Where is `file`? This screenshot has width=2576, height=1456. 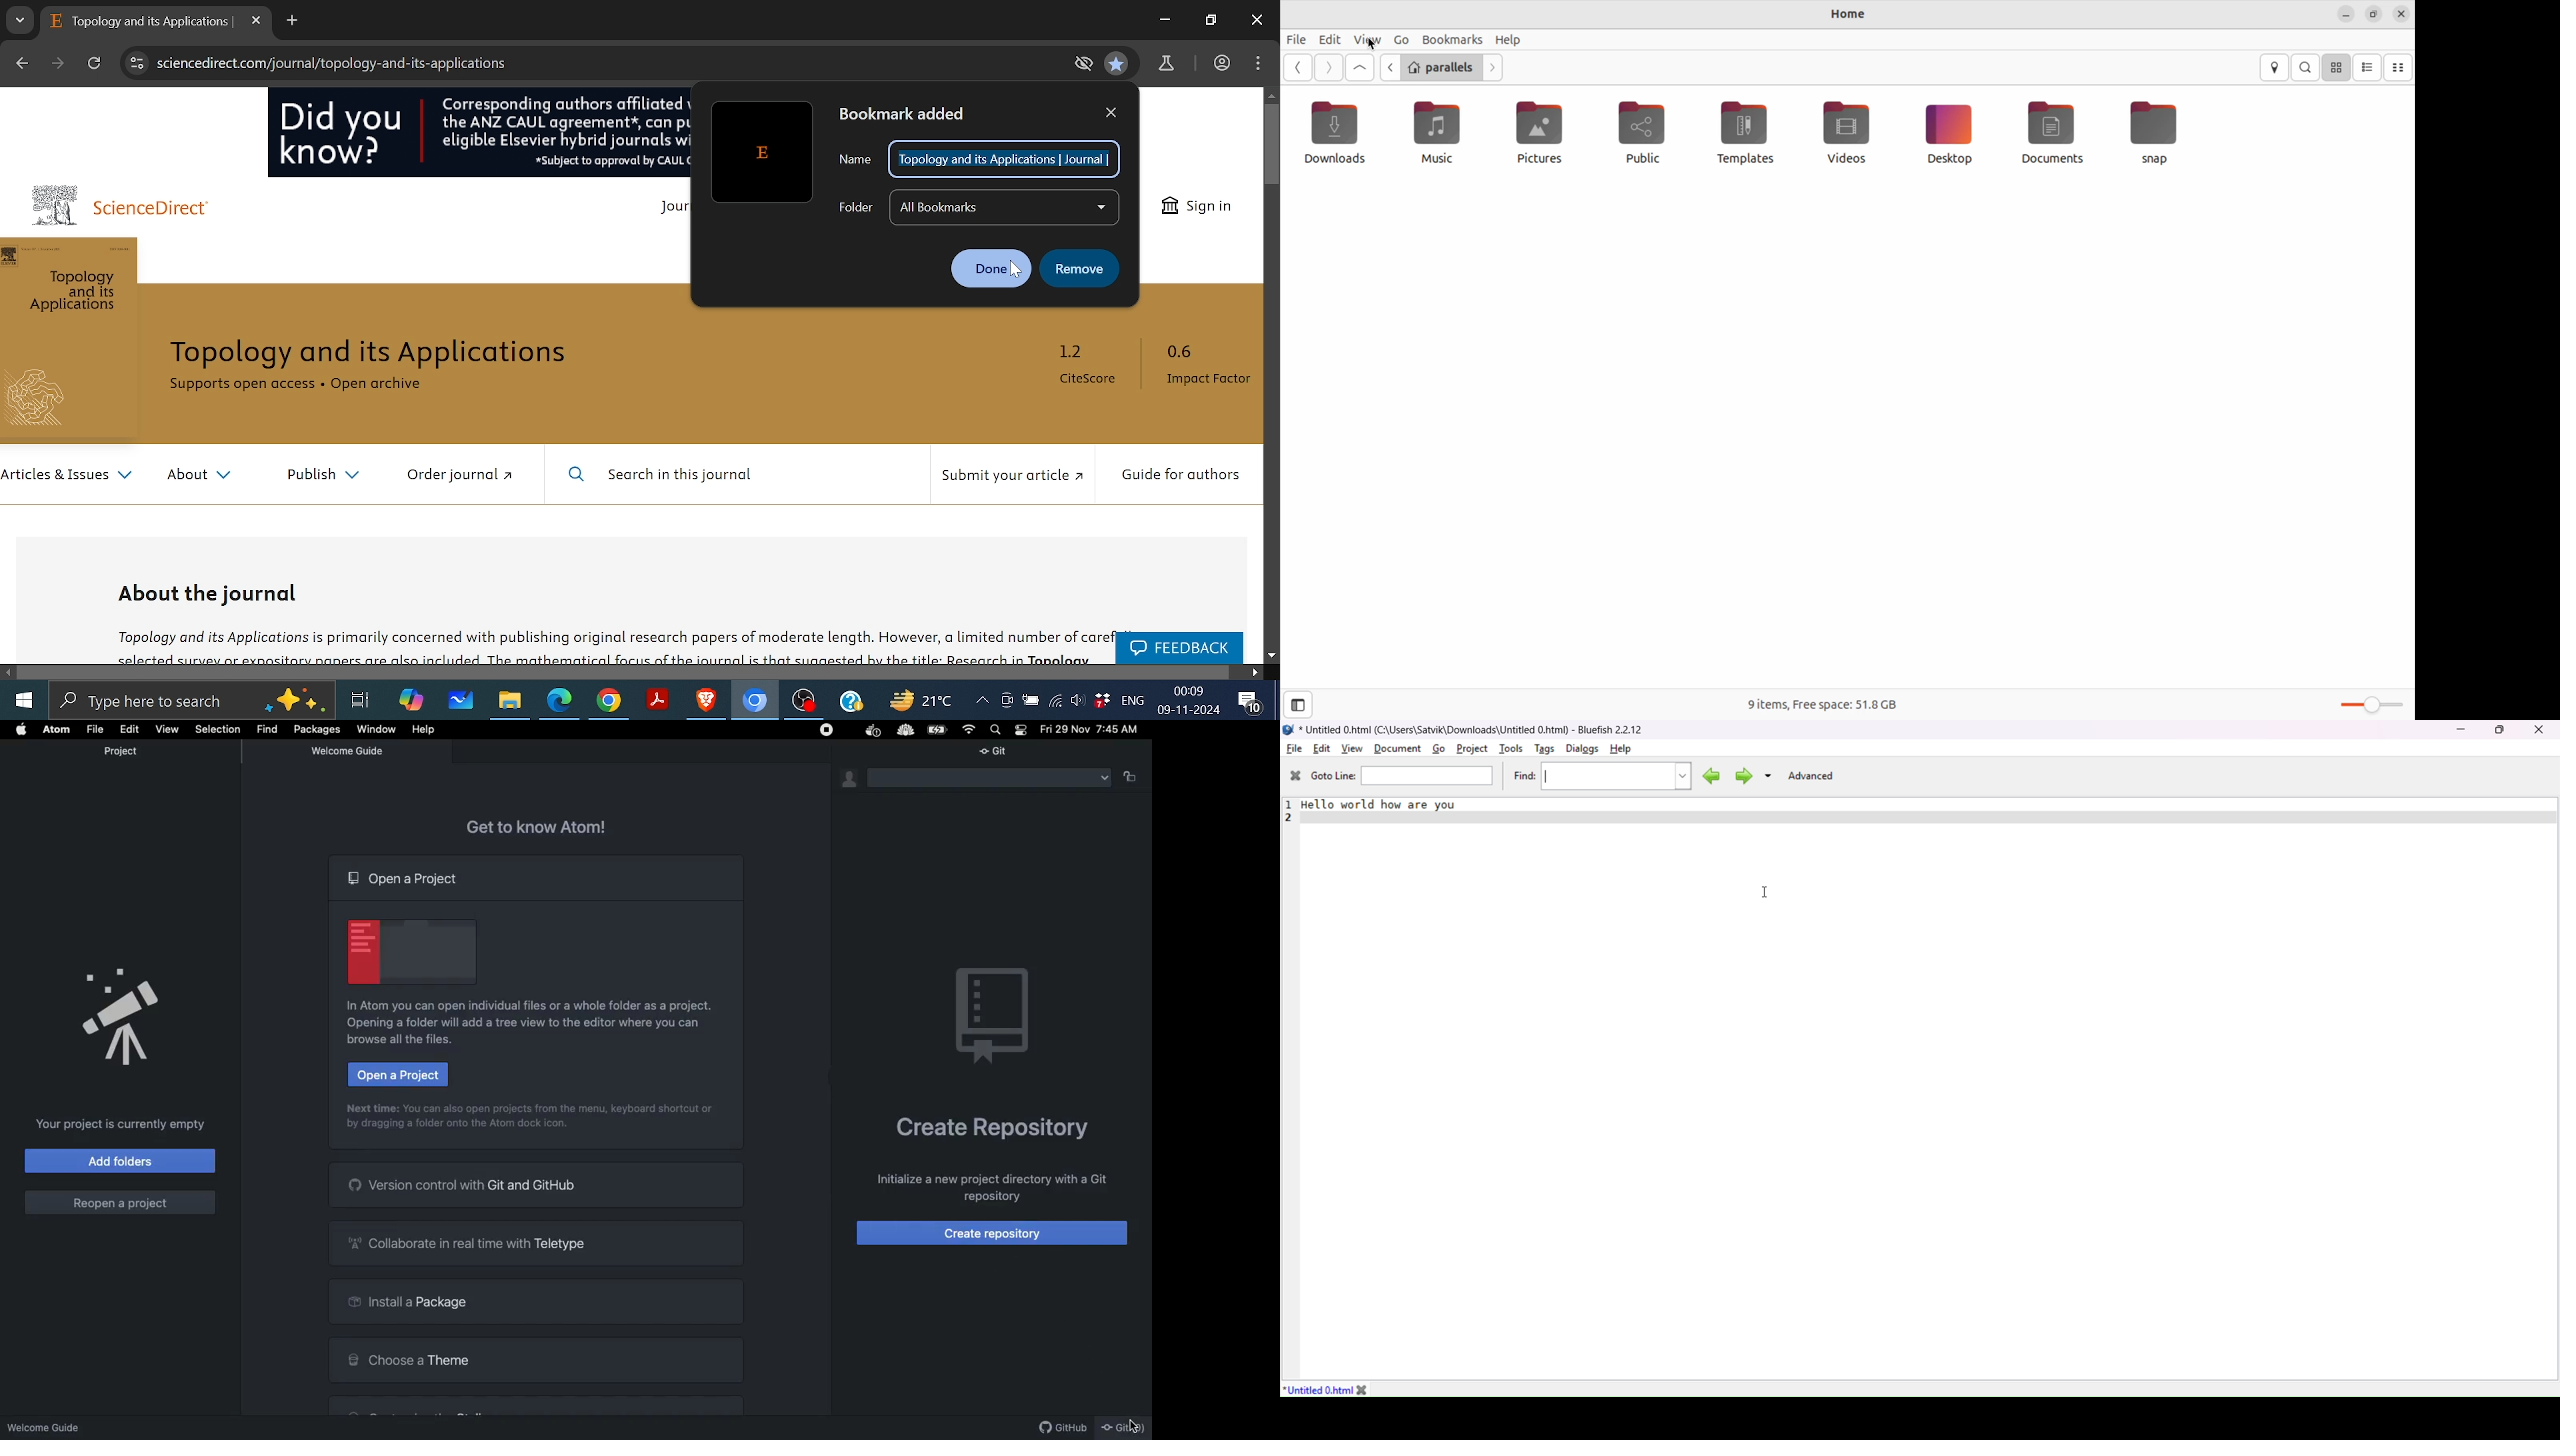 file is located at coordinates (1295, 749).